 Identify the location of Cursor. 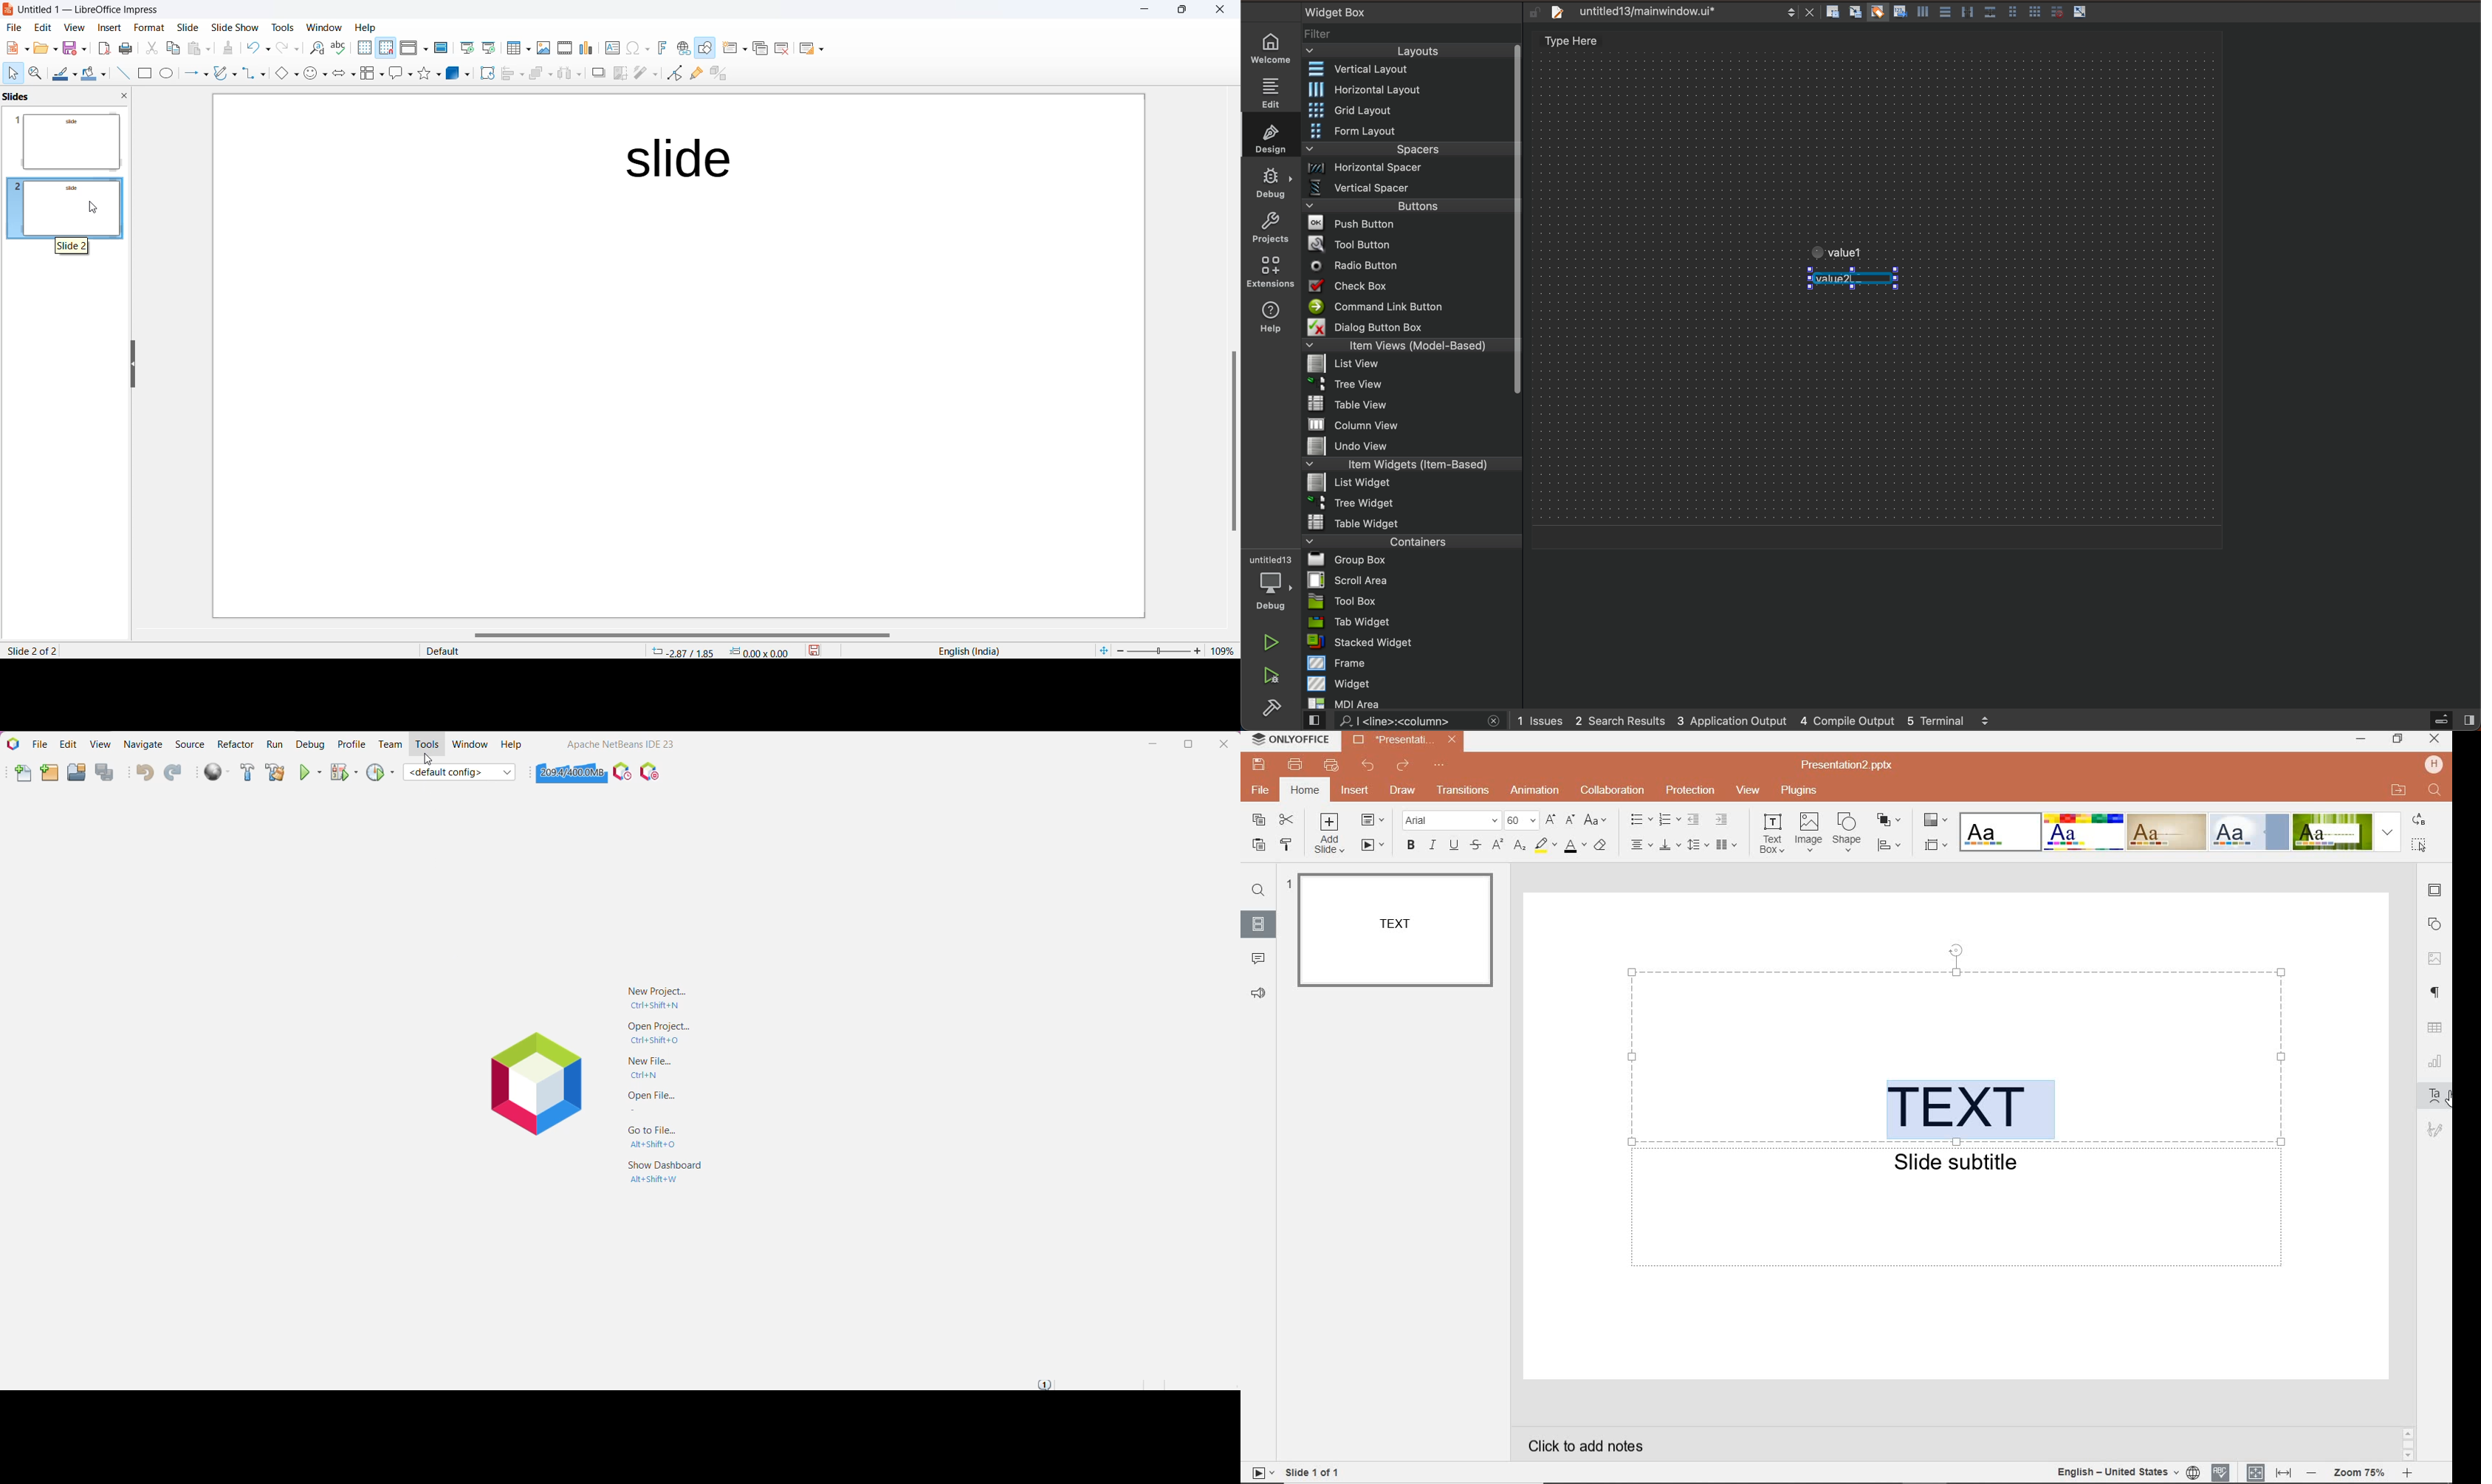
(13, 73).